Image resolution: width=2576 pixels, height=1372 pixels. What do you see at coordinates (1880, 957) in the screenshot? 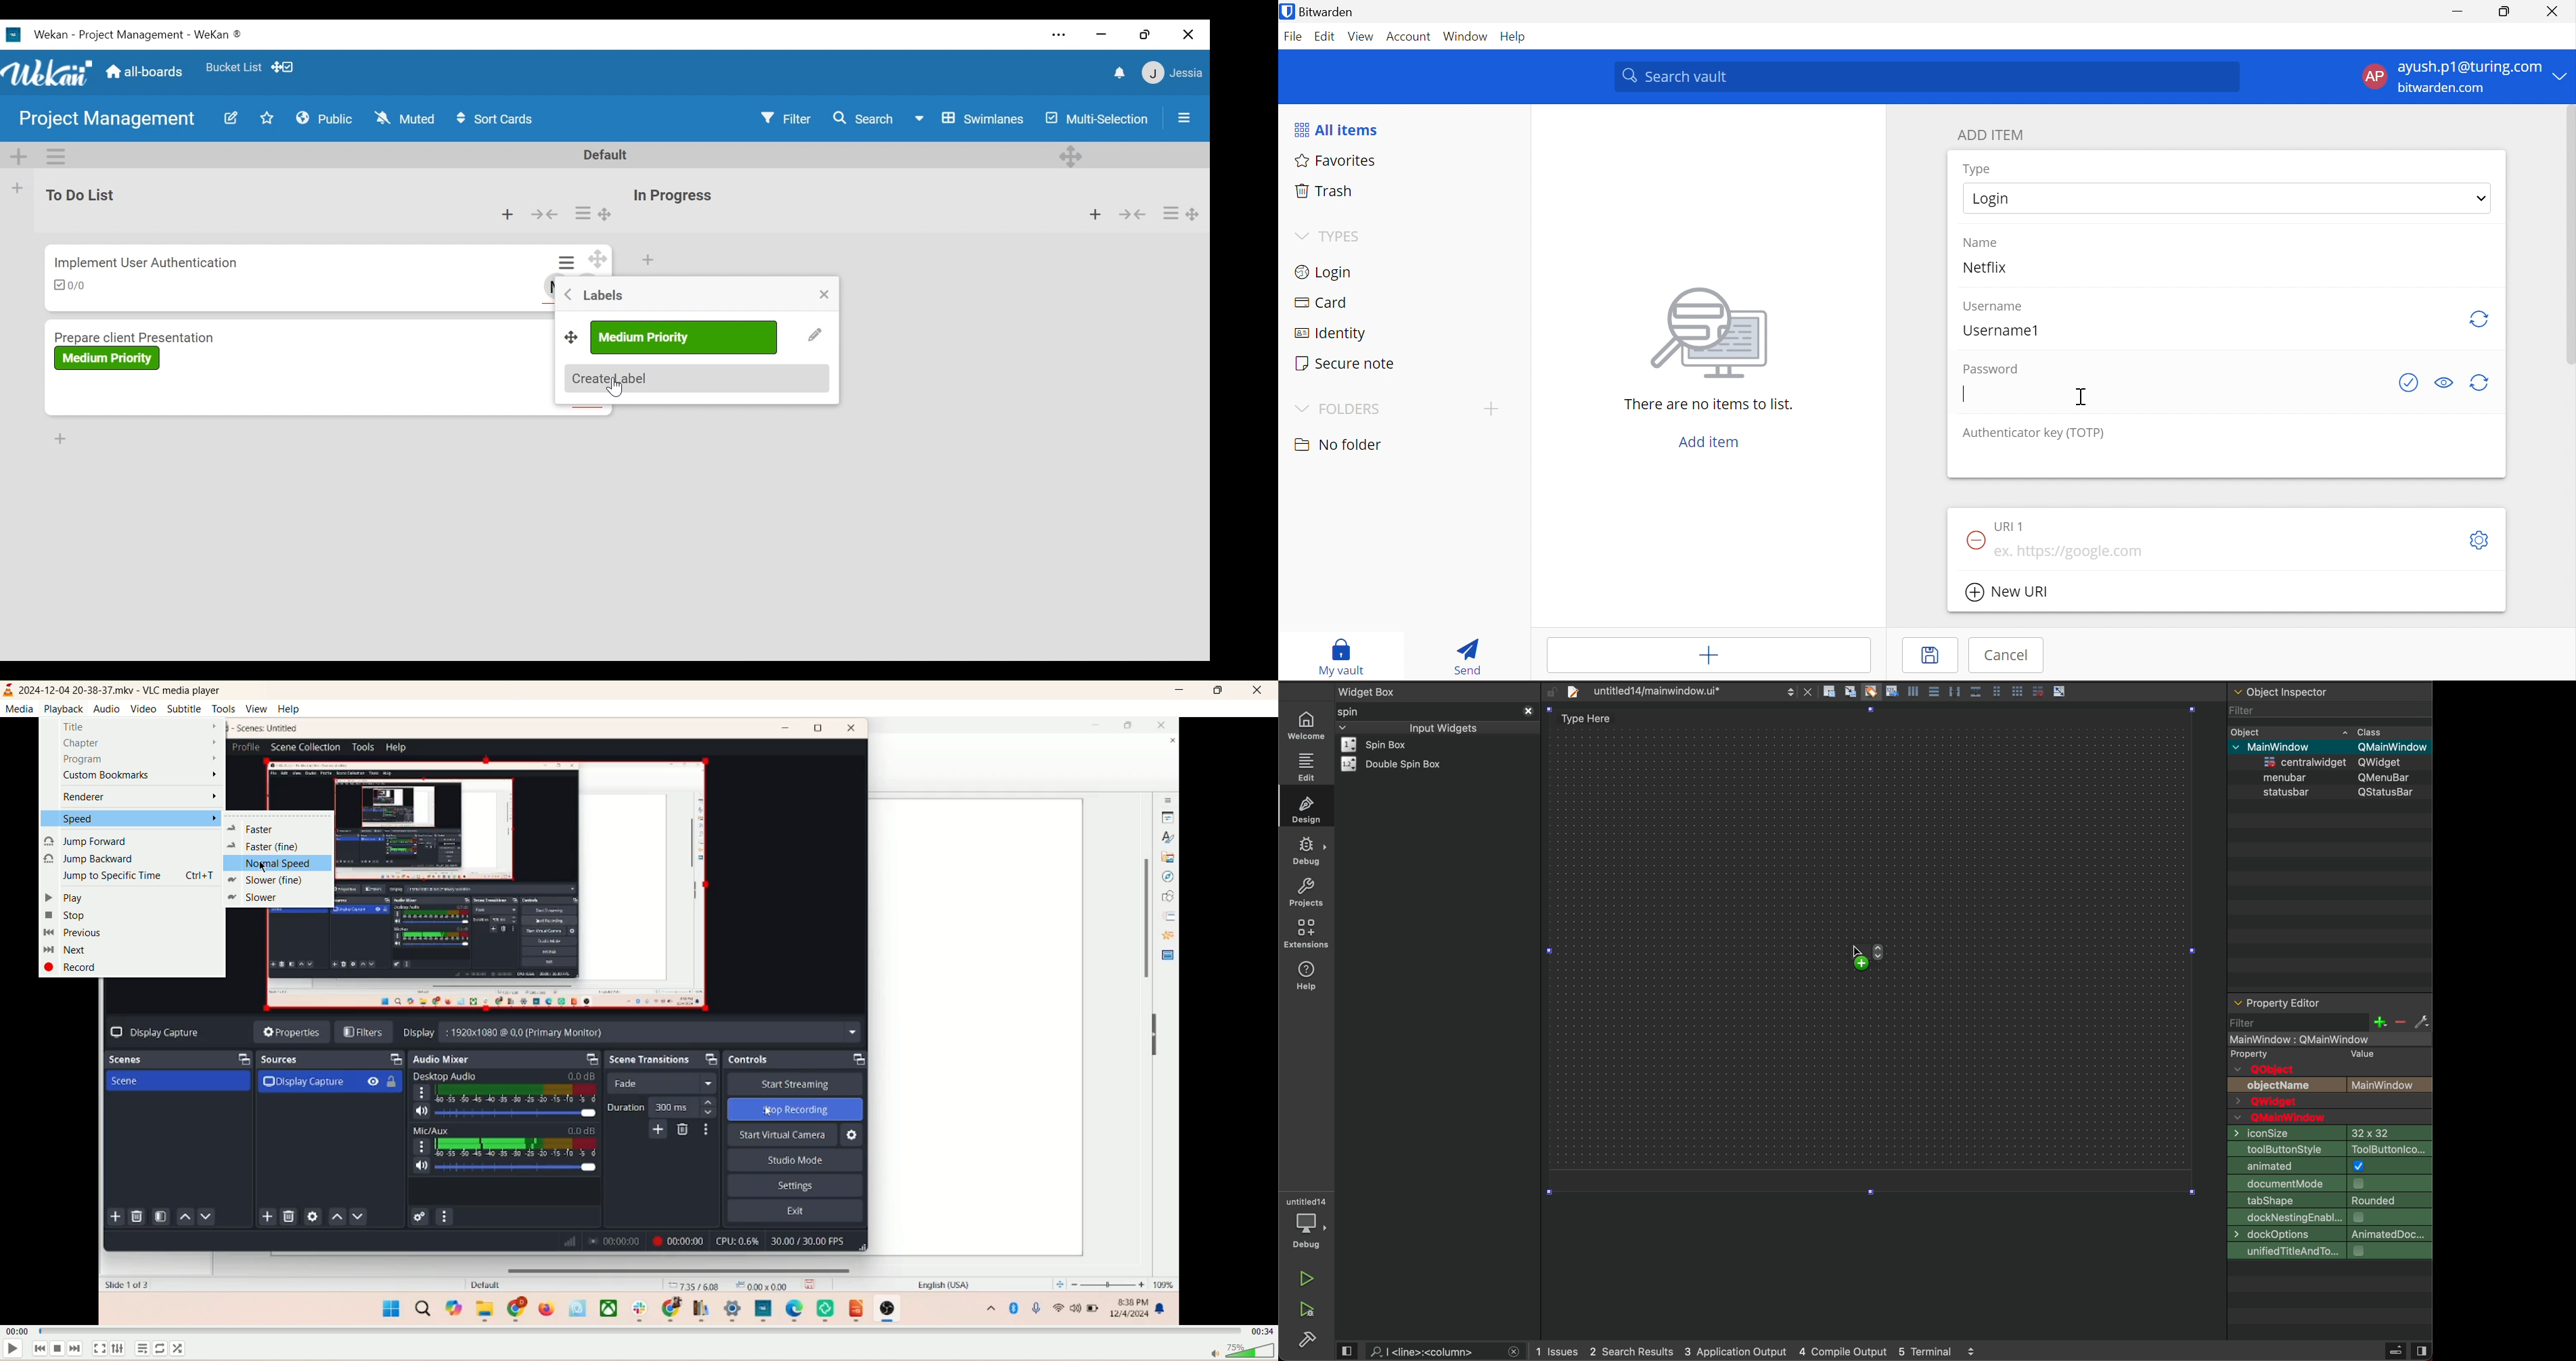
I see `key up` at bounding box center [1880, 957].